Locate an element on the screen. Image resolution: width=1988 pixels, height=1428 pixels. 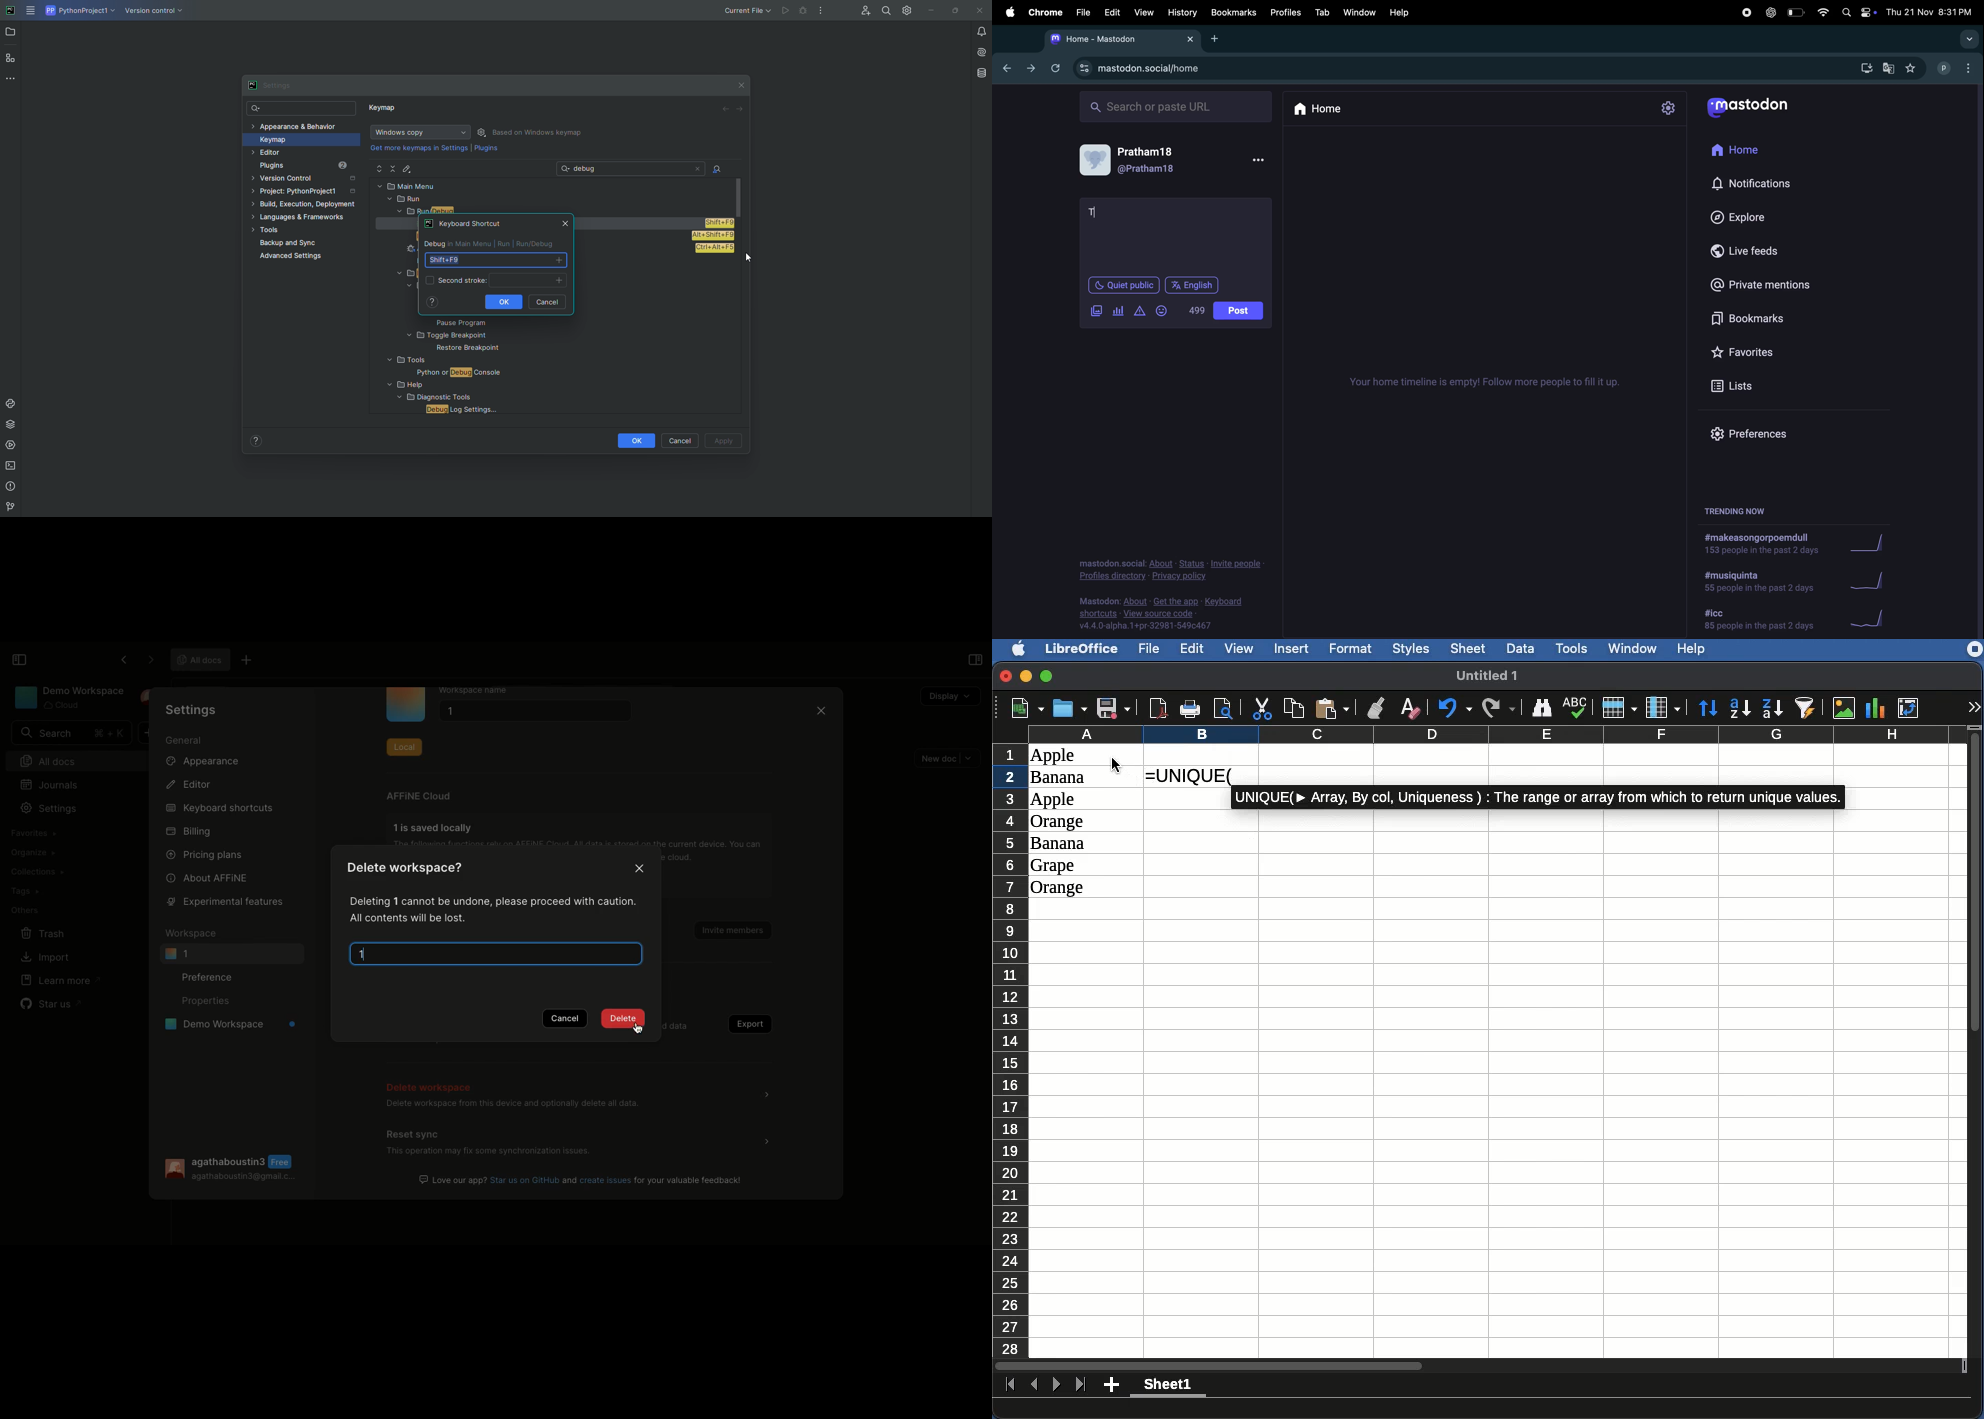
Keyboard shortcuts is located at coordinates (218, 808).